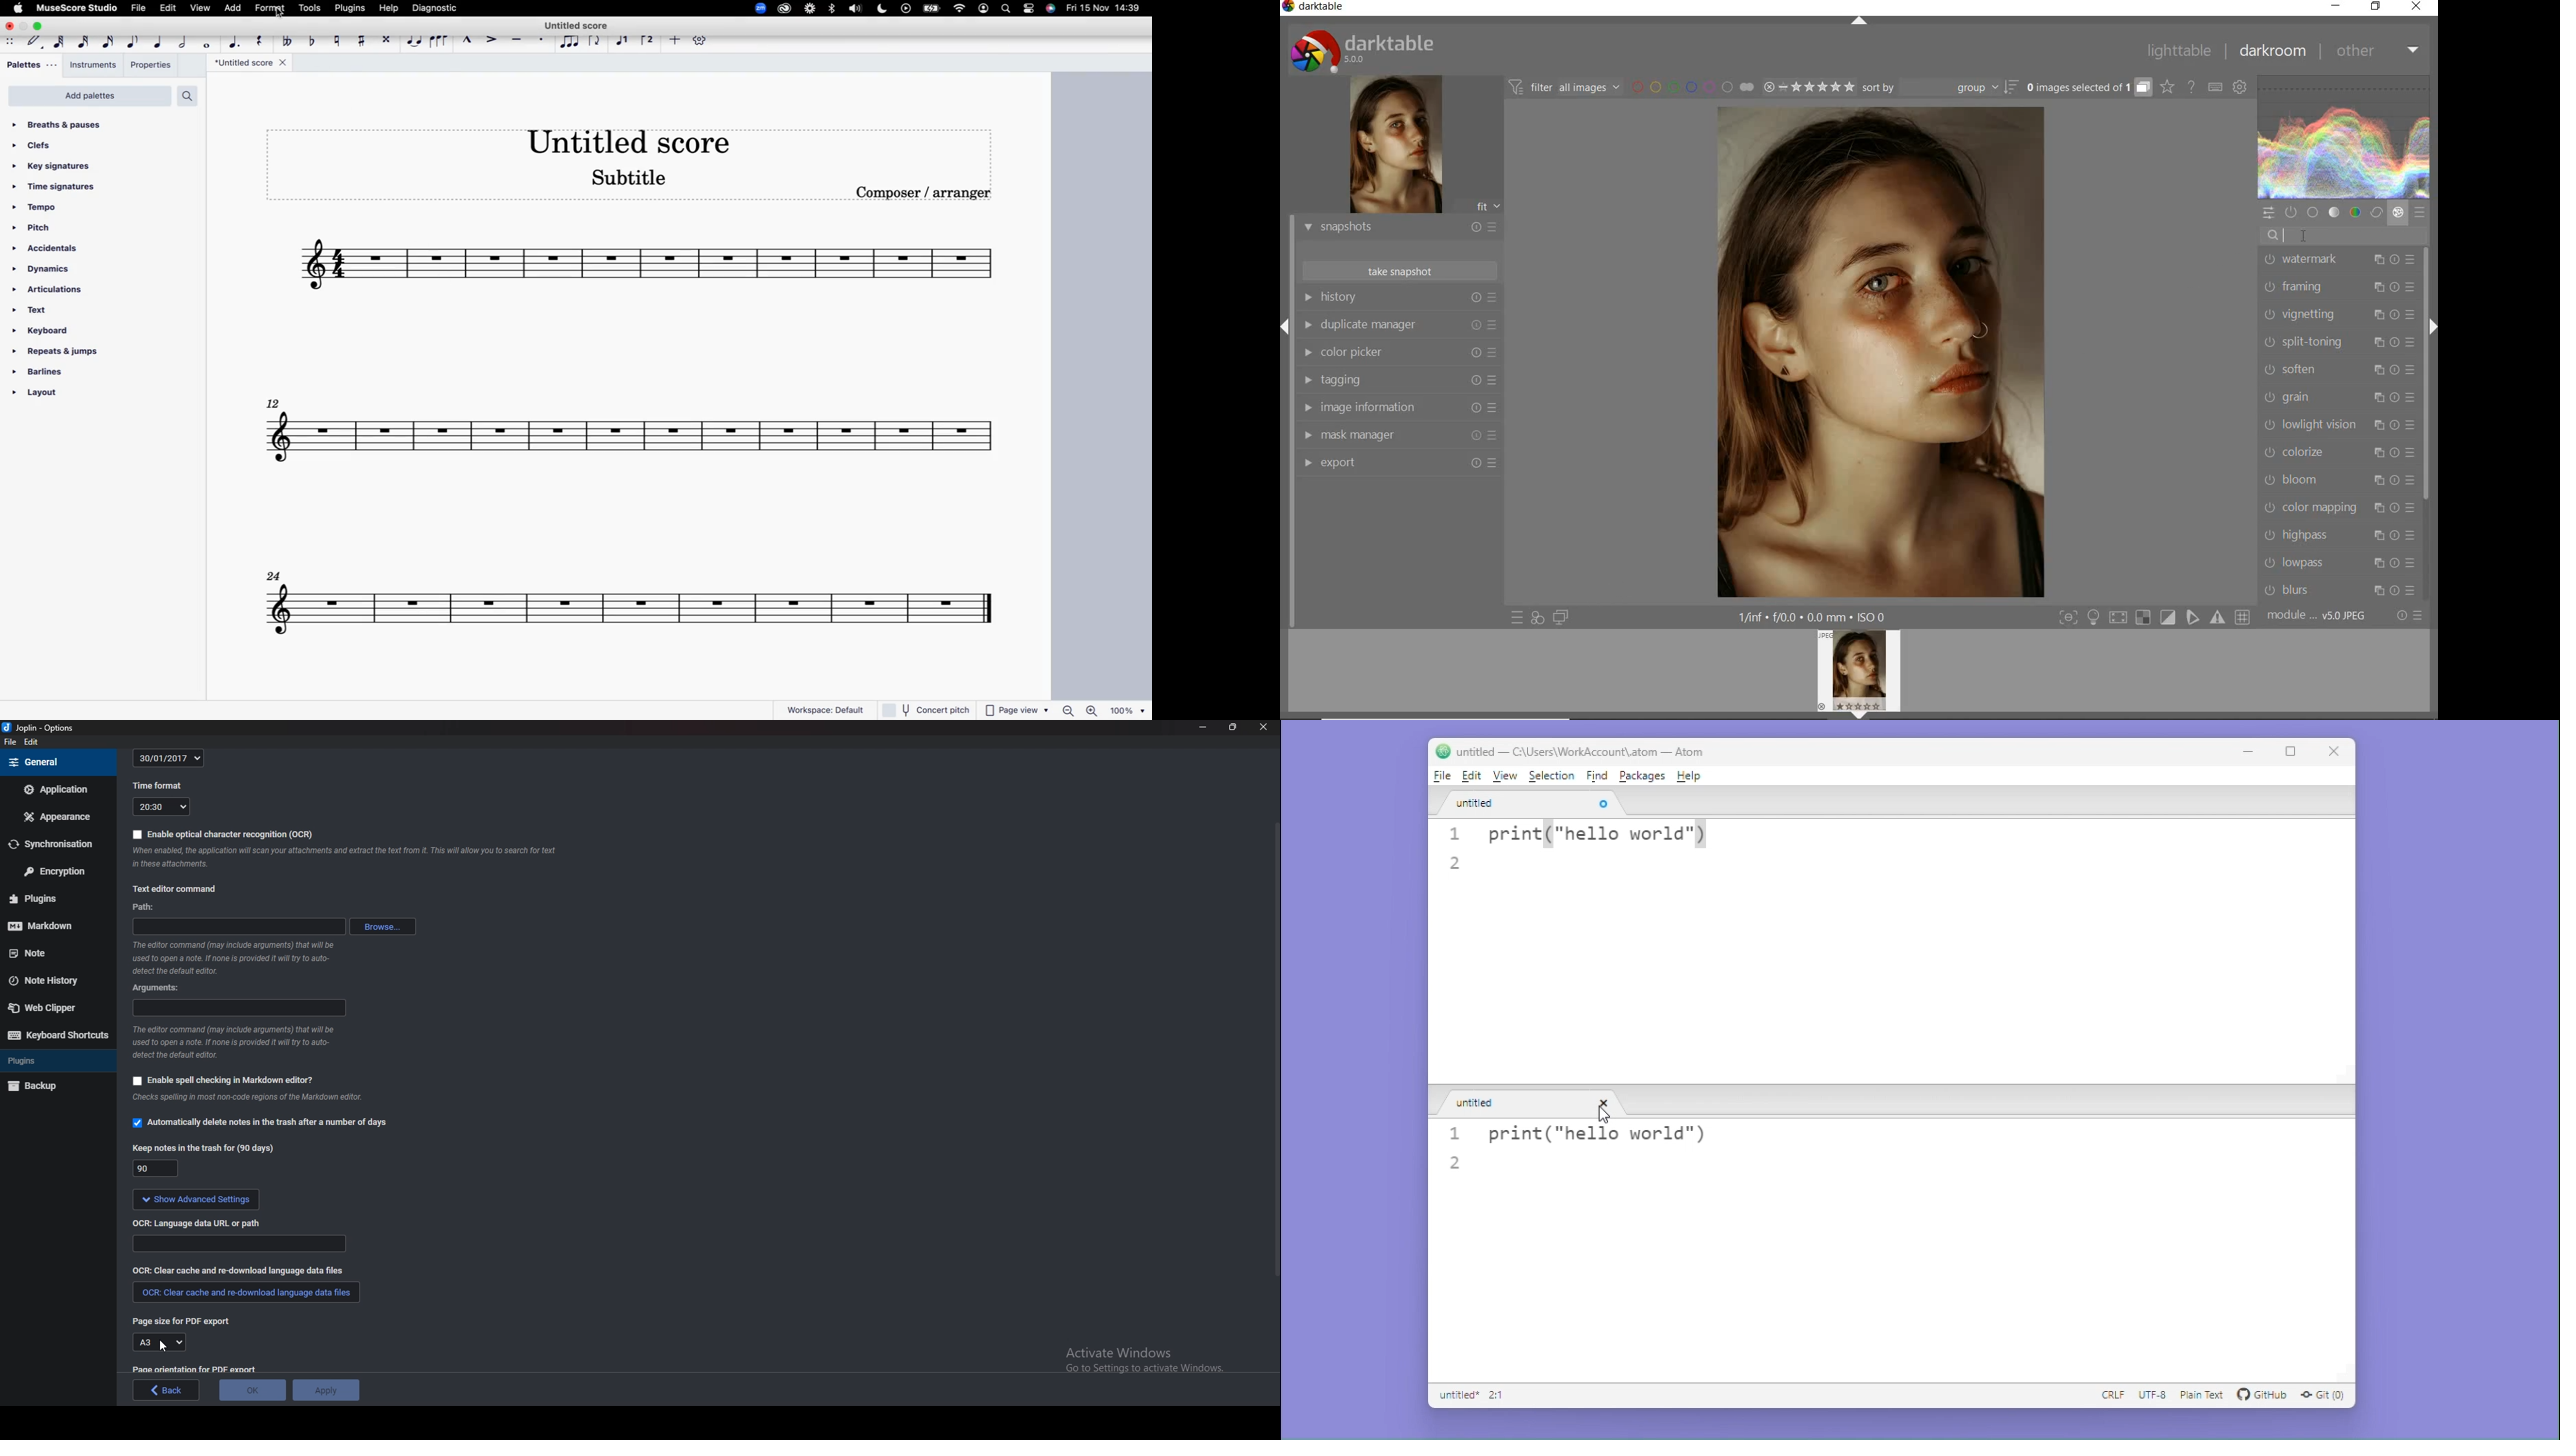 The width and height of the screenshot is (2576, 1456). I want to click on augmentation dot, so click(235, 43).